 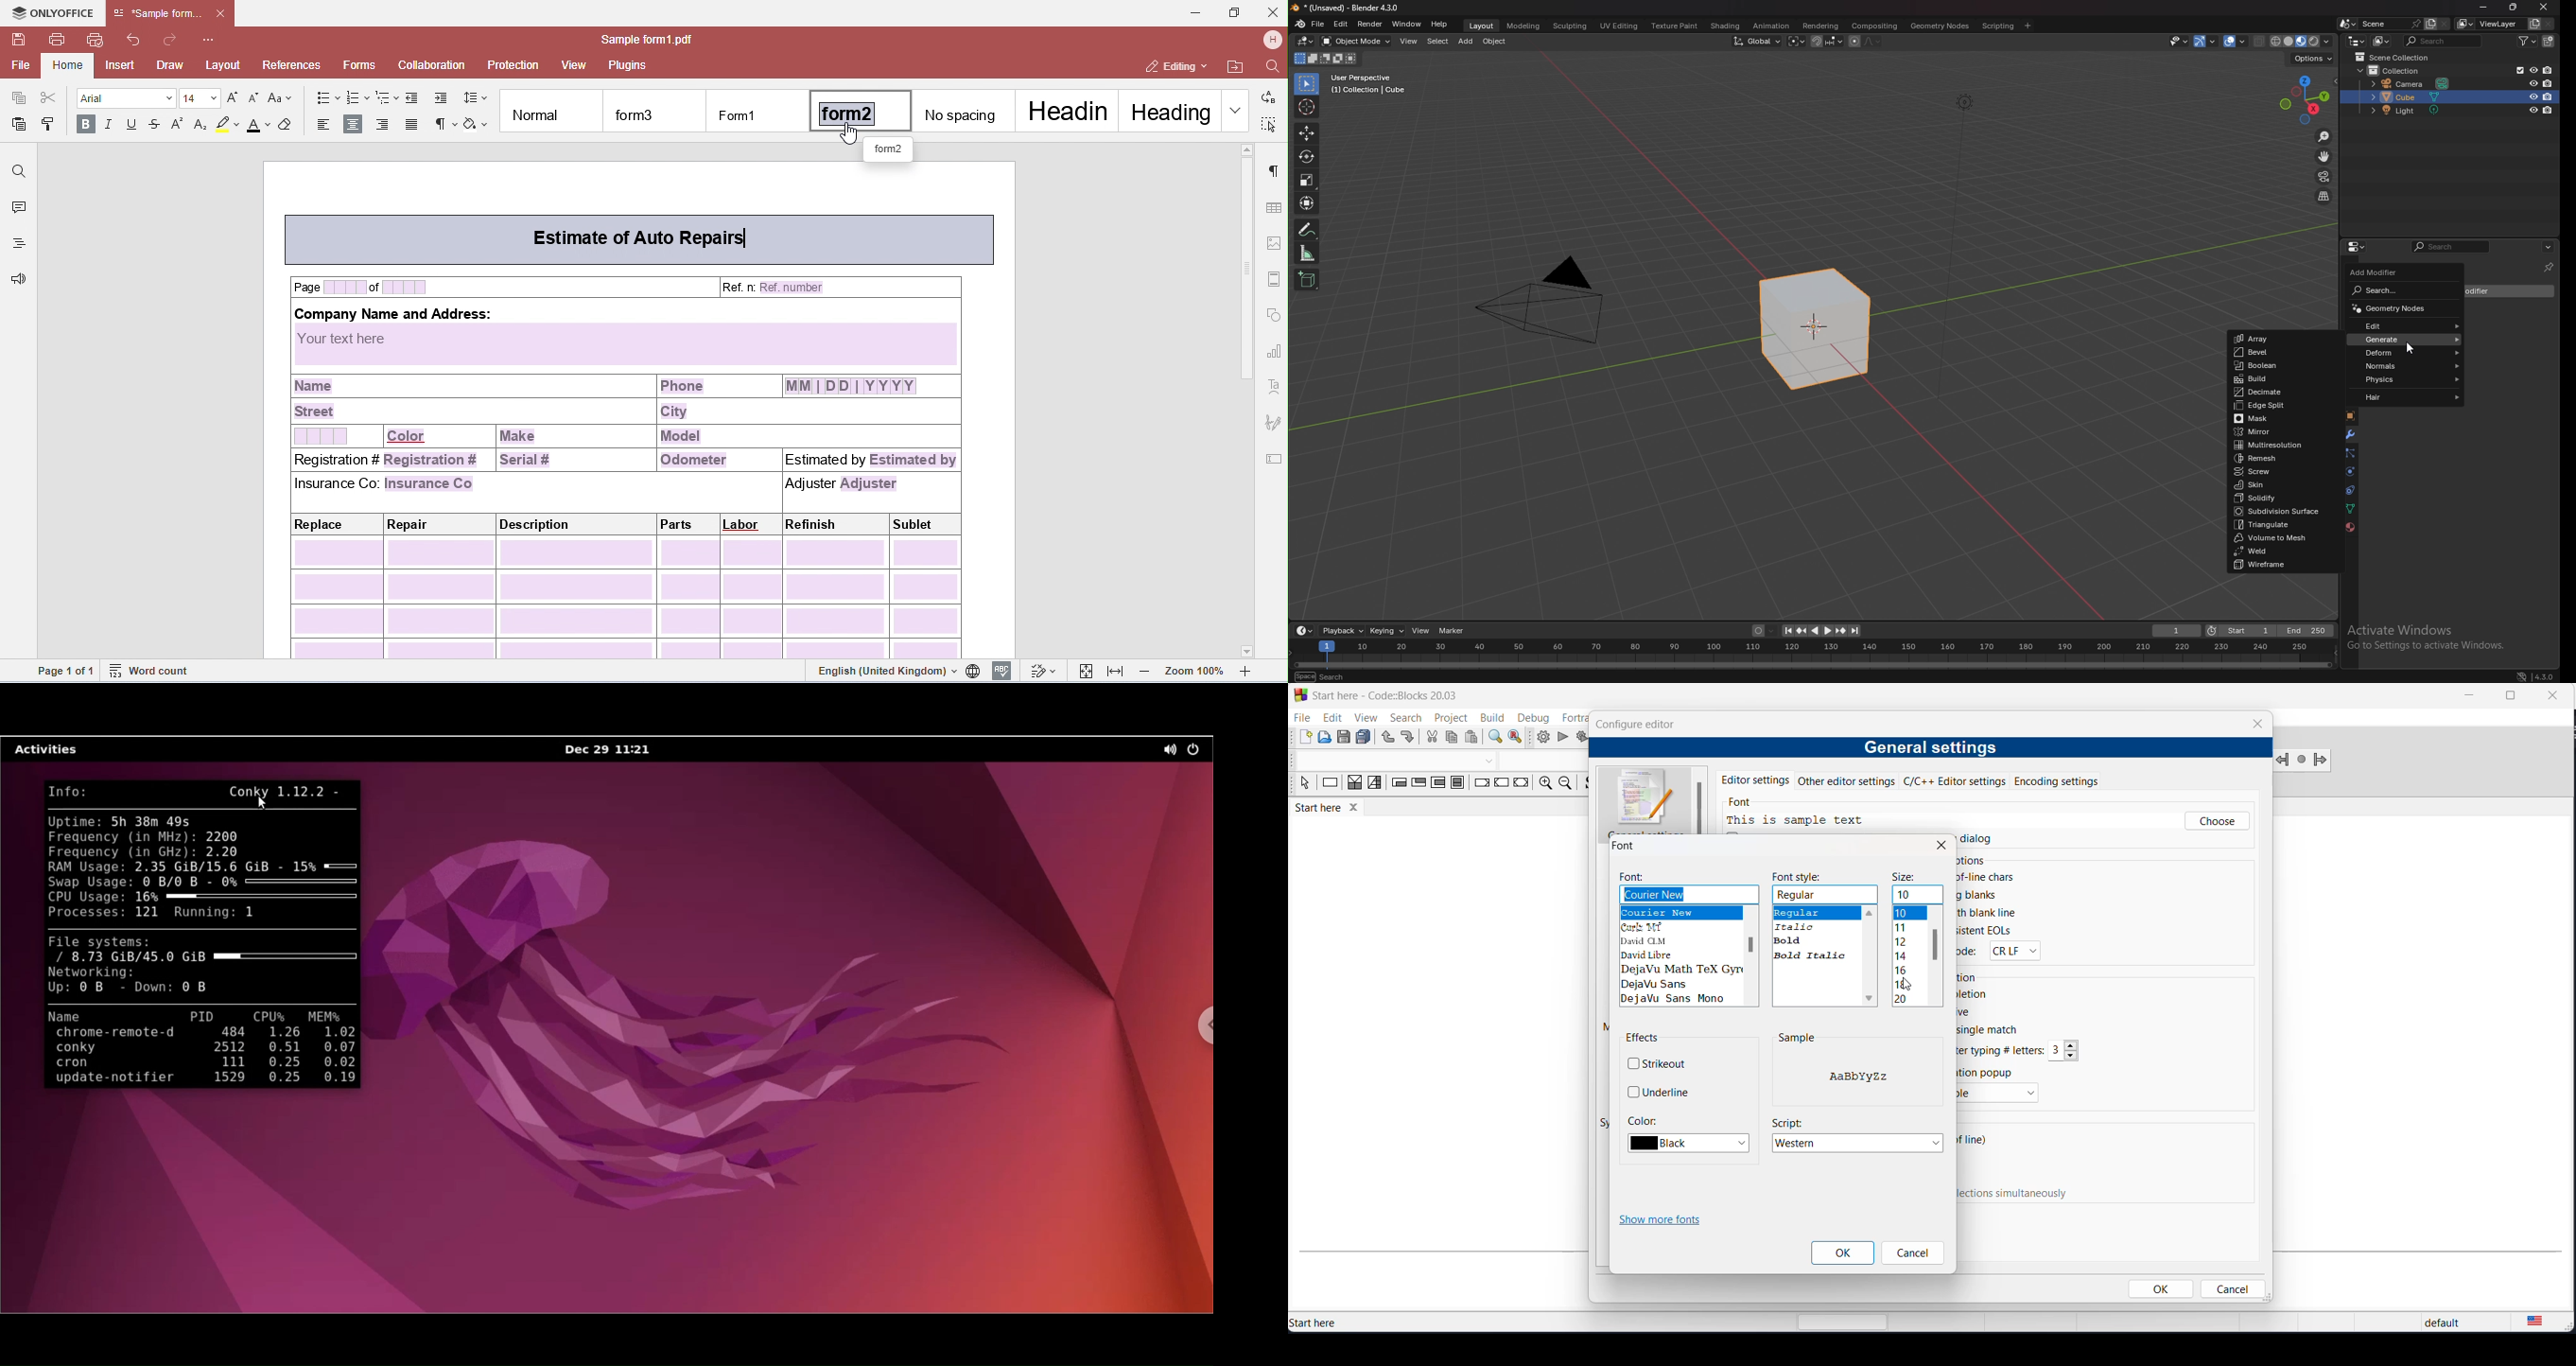 I want to click on search, so click(x=2403, y=288).